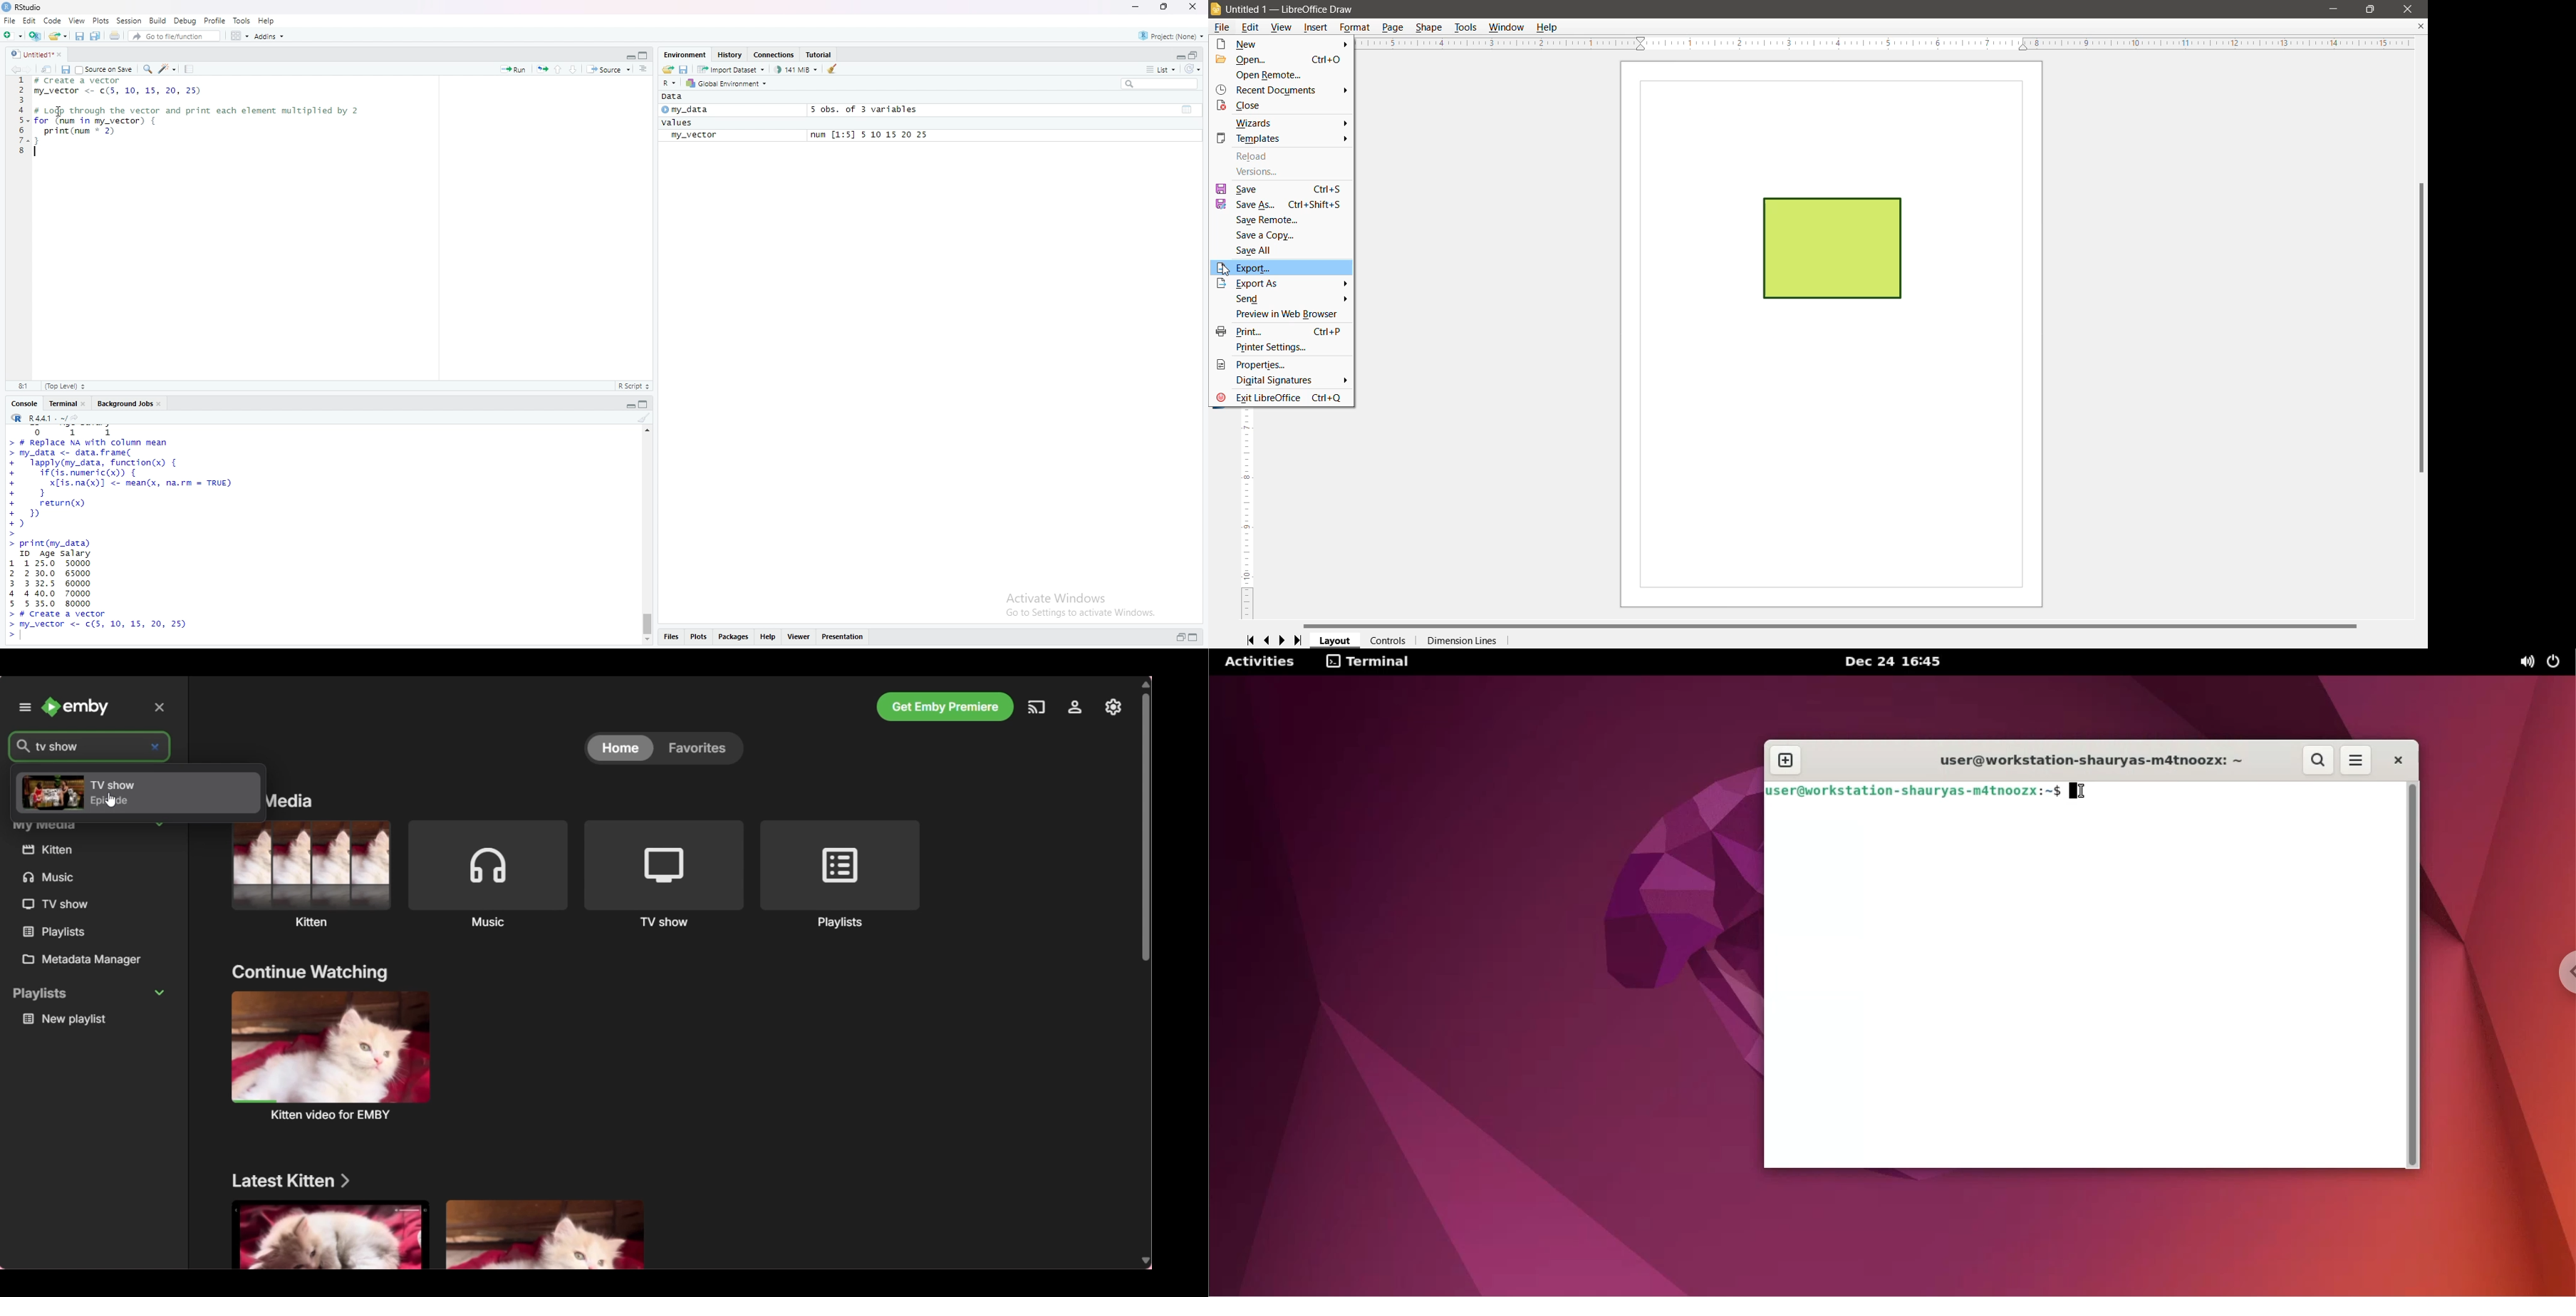 The height and width of the screenshot is (1316, 2576). I want to click on go backwards, so click(14, 70).